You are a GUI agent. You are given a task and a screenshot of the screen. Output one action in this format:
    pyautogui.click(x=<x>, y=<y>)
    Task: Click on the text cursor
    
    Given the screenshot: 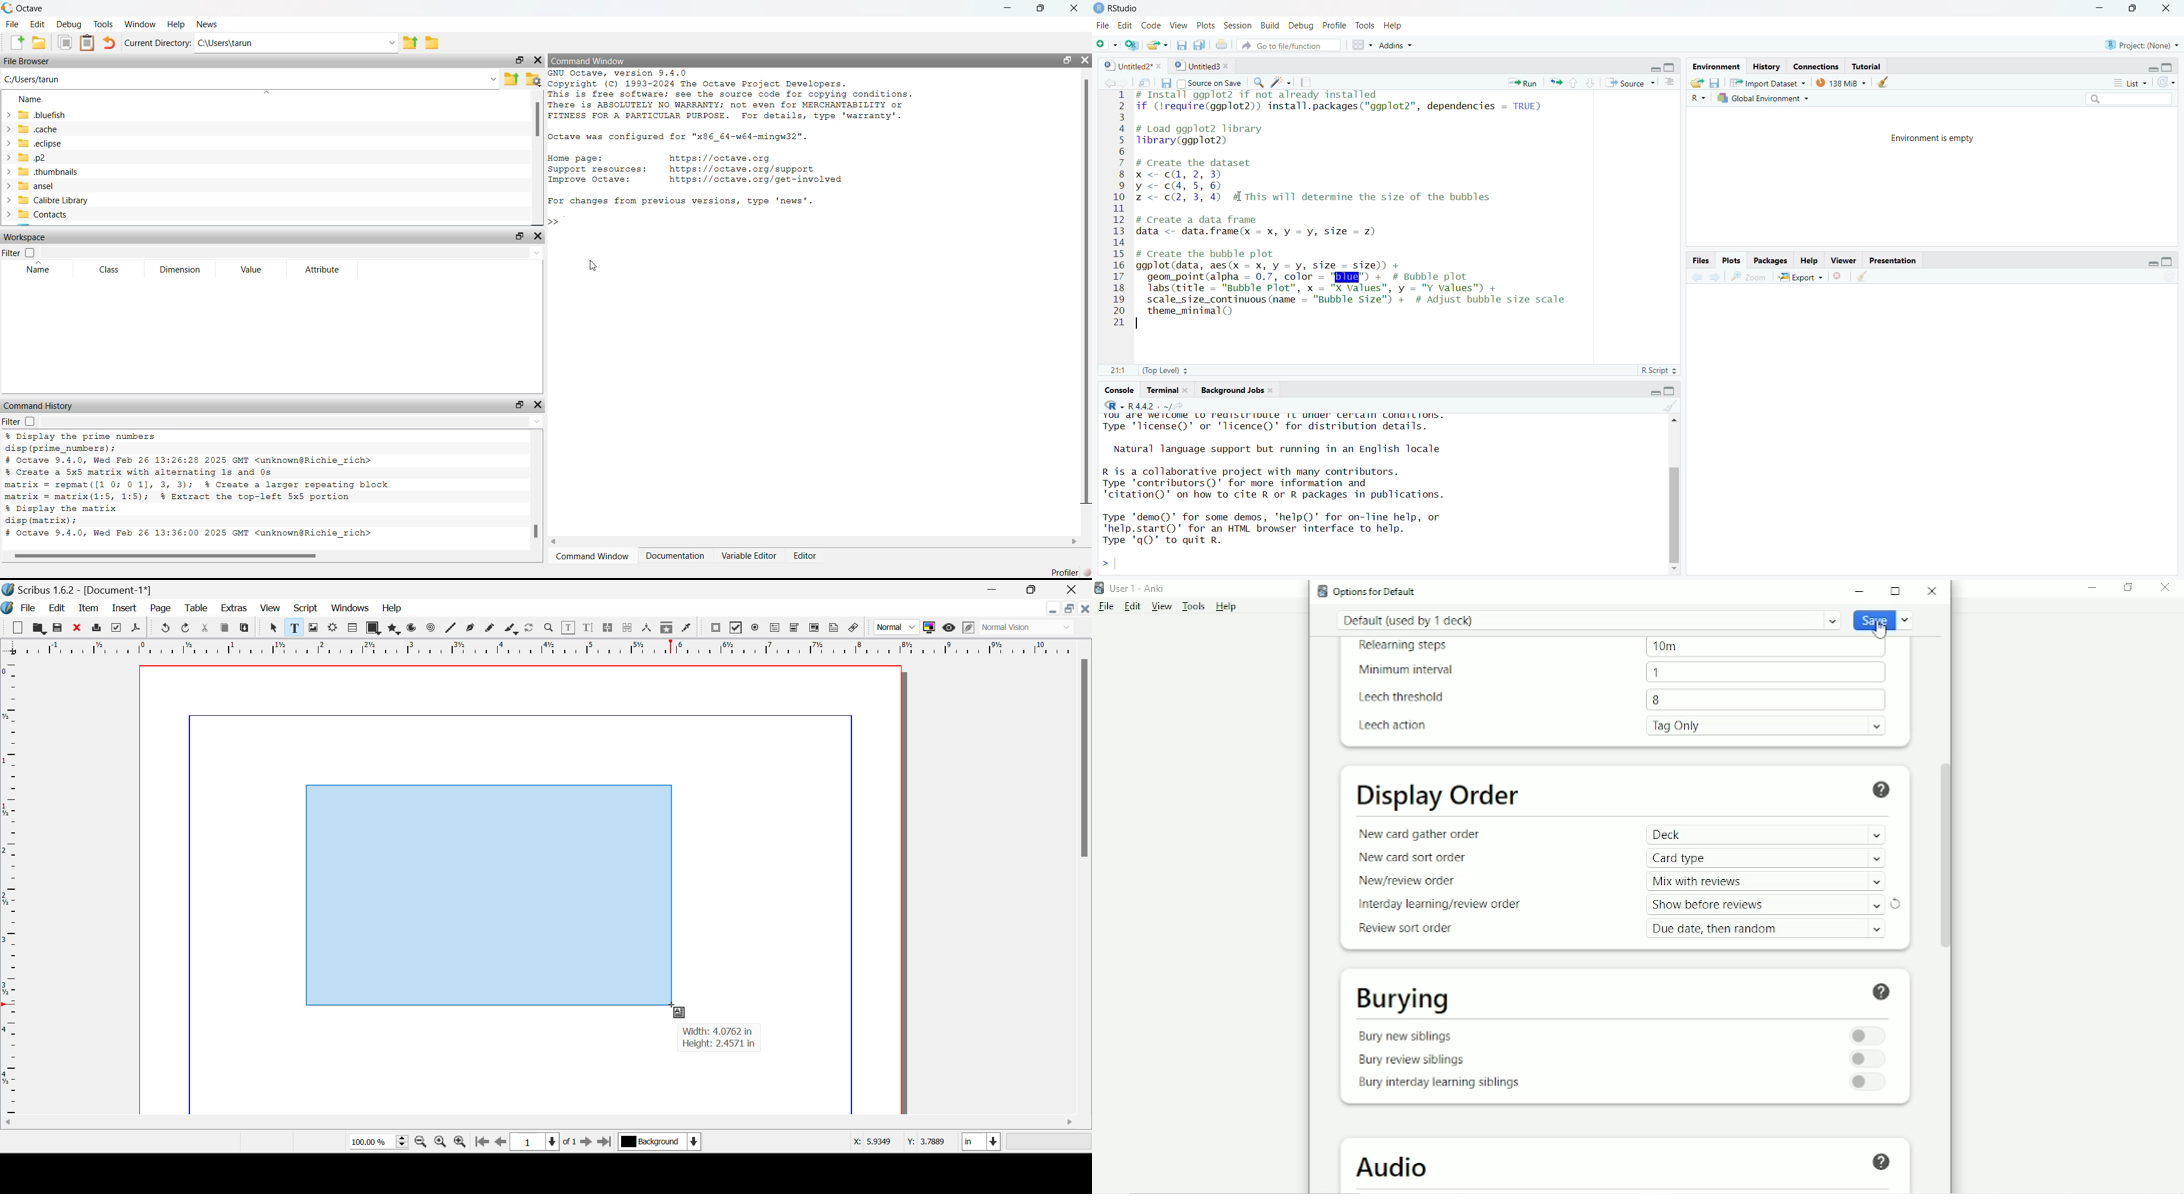 What is the action you would take?
    pyautogui.click(x=1141, y=323)
    